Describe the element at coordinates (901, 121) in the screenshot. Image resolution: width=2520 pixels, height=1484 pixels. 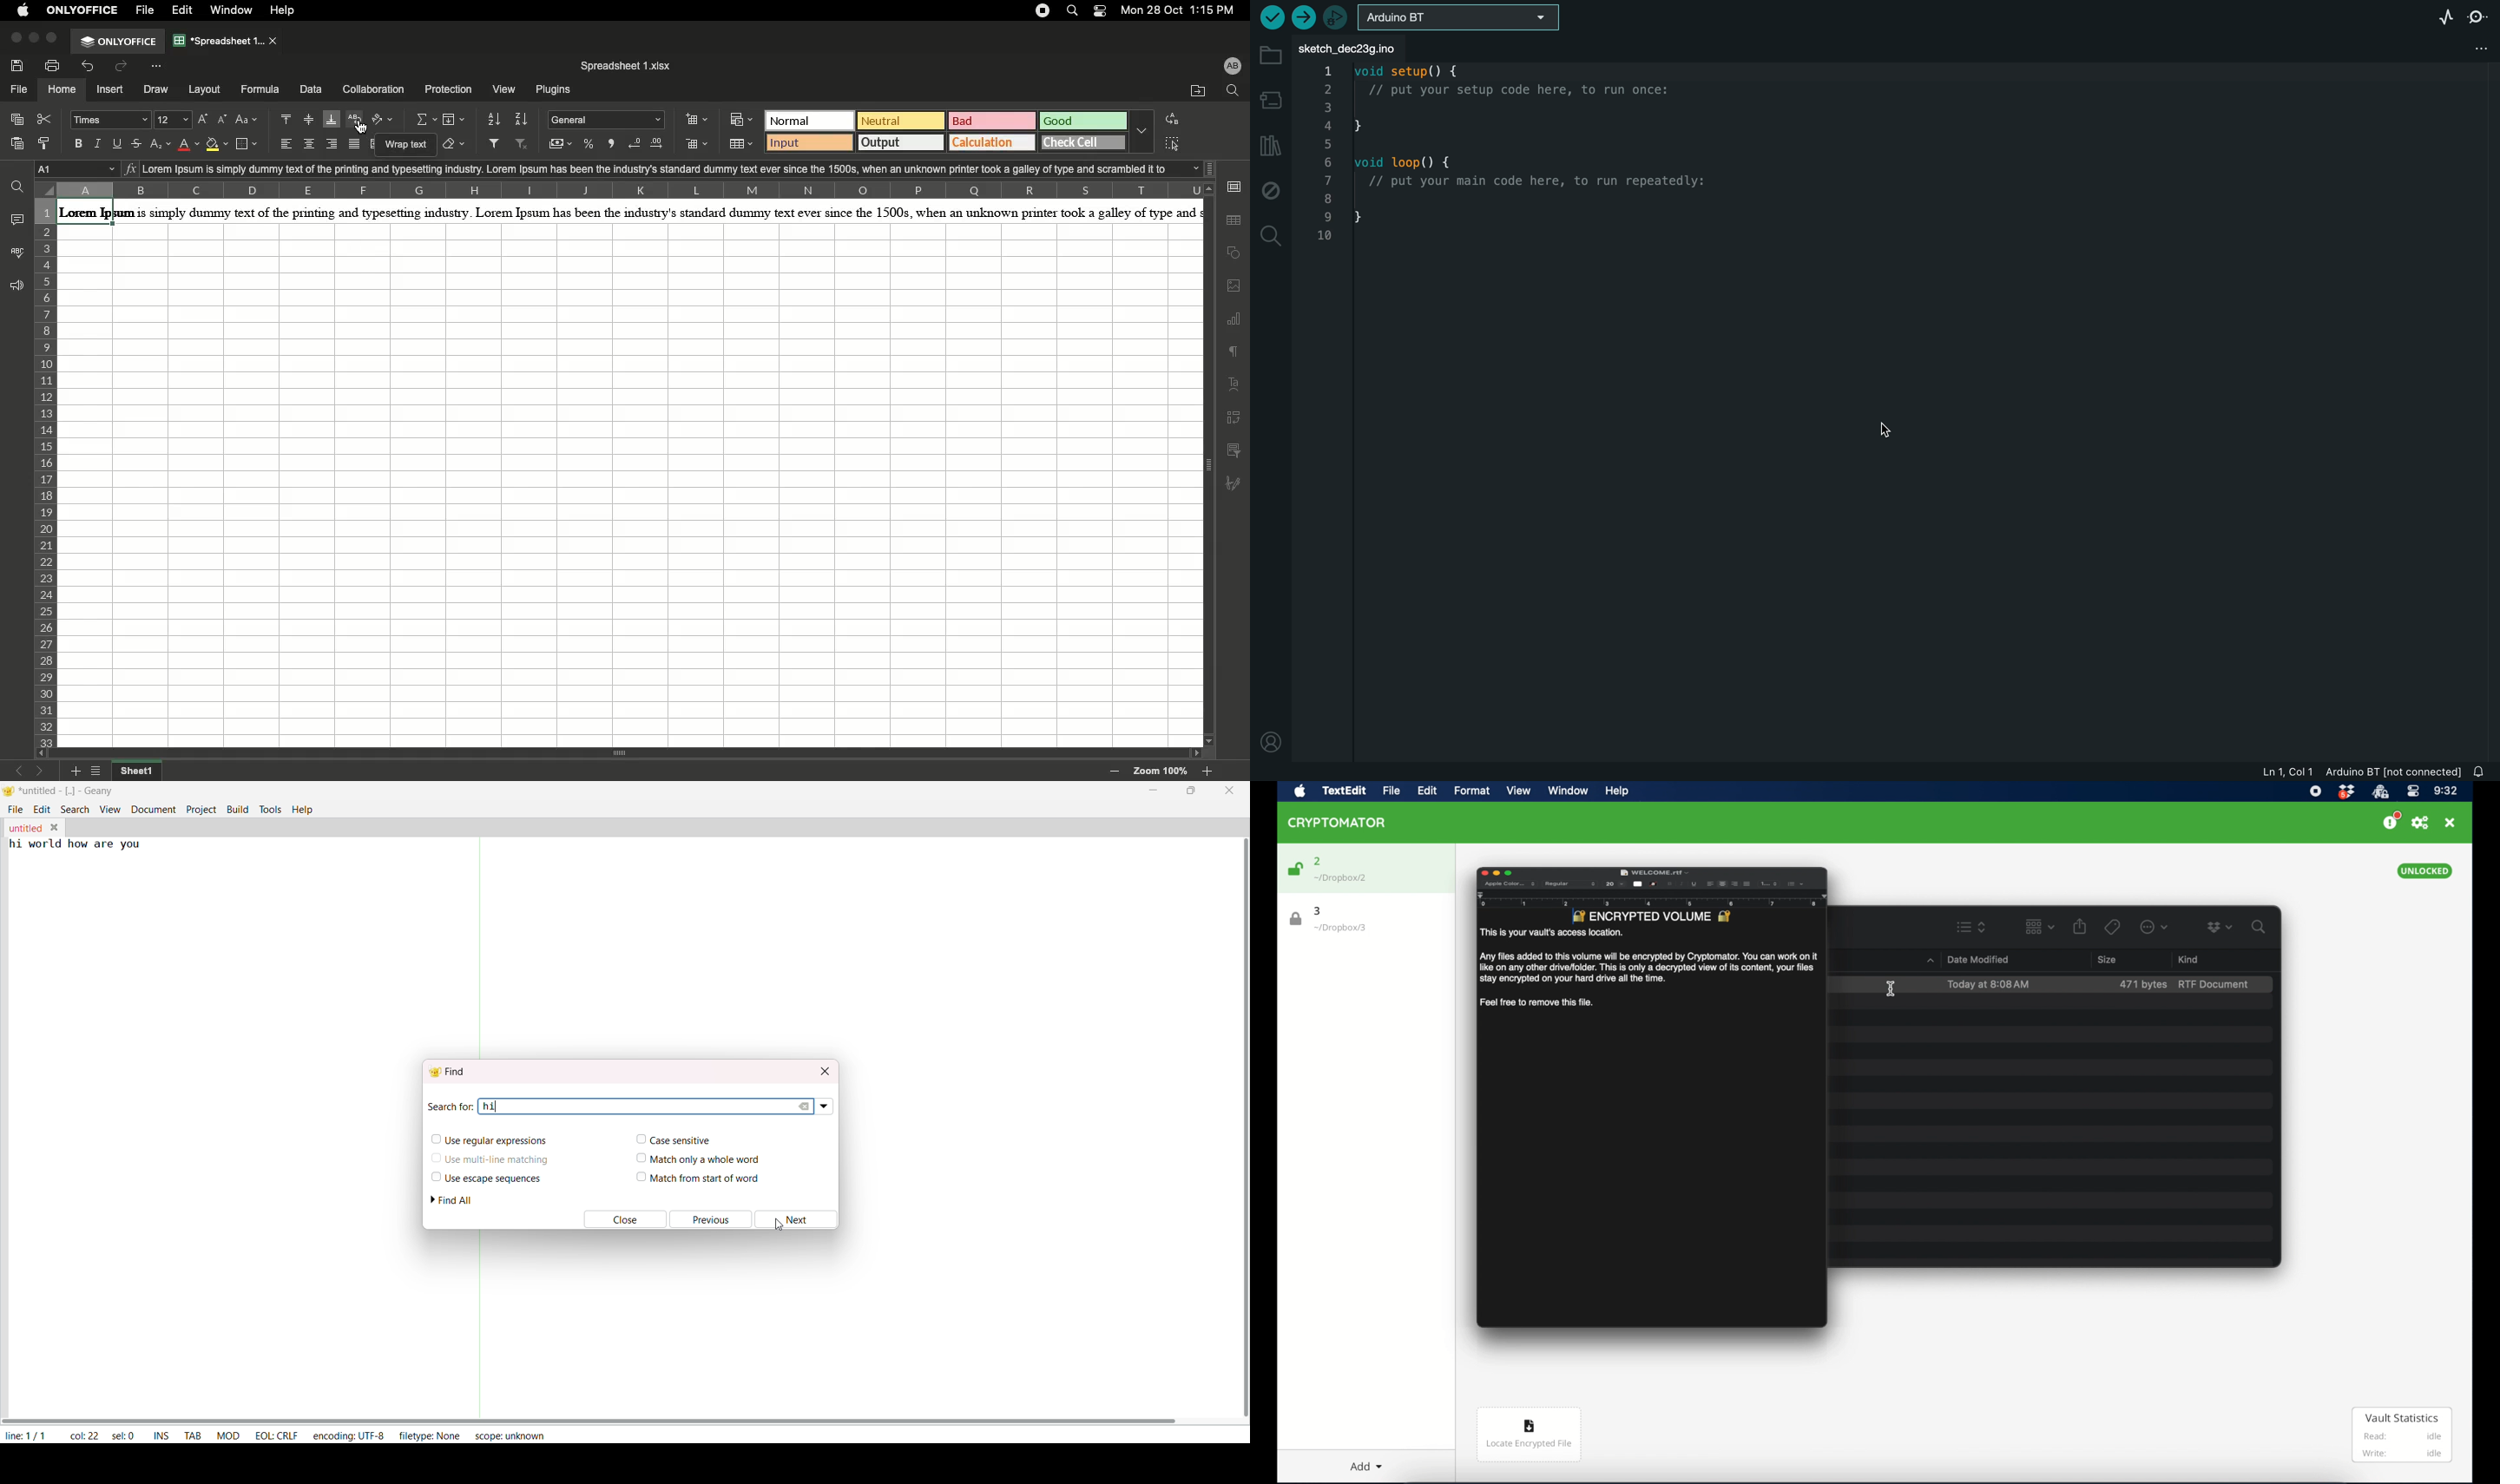
I see `Neutral` at that location.